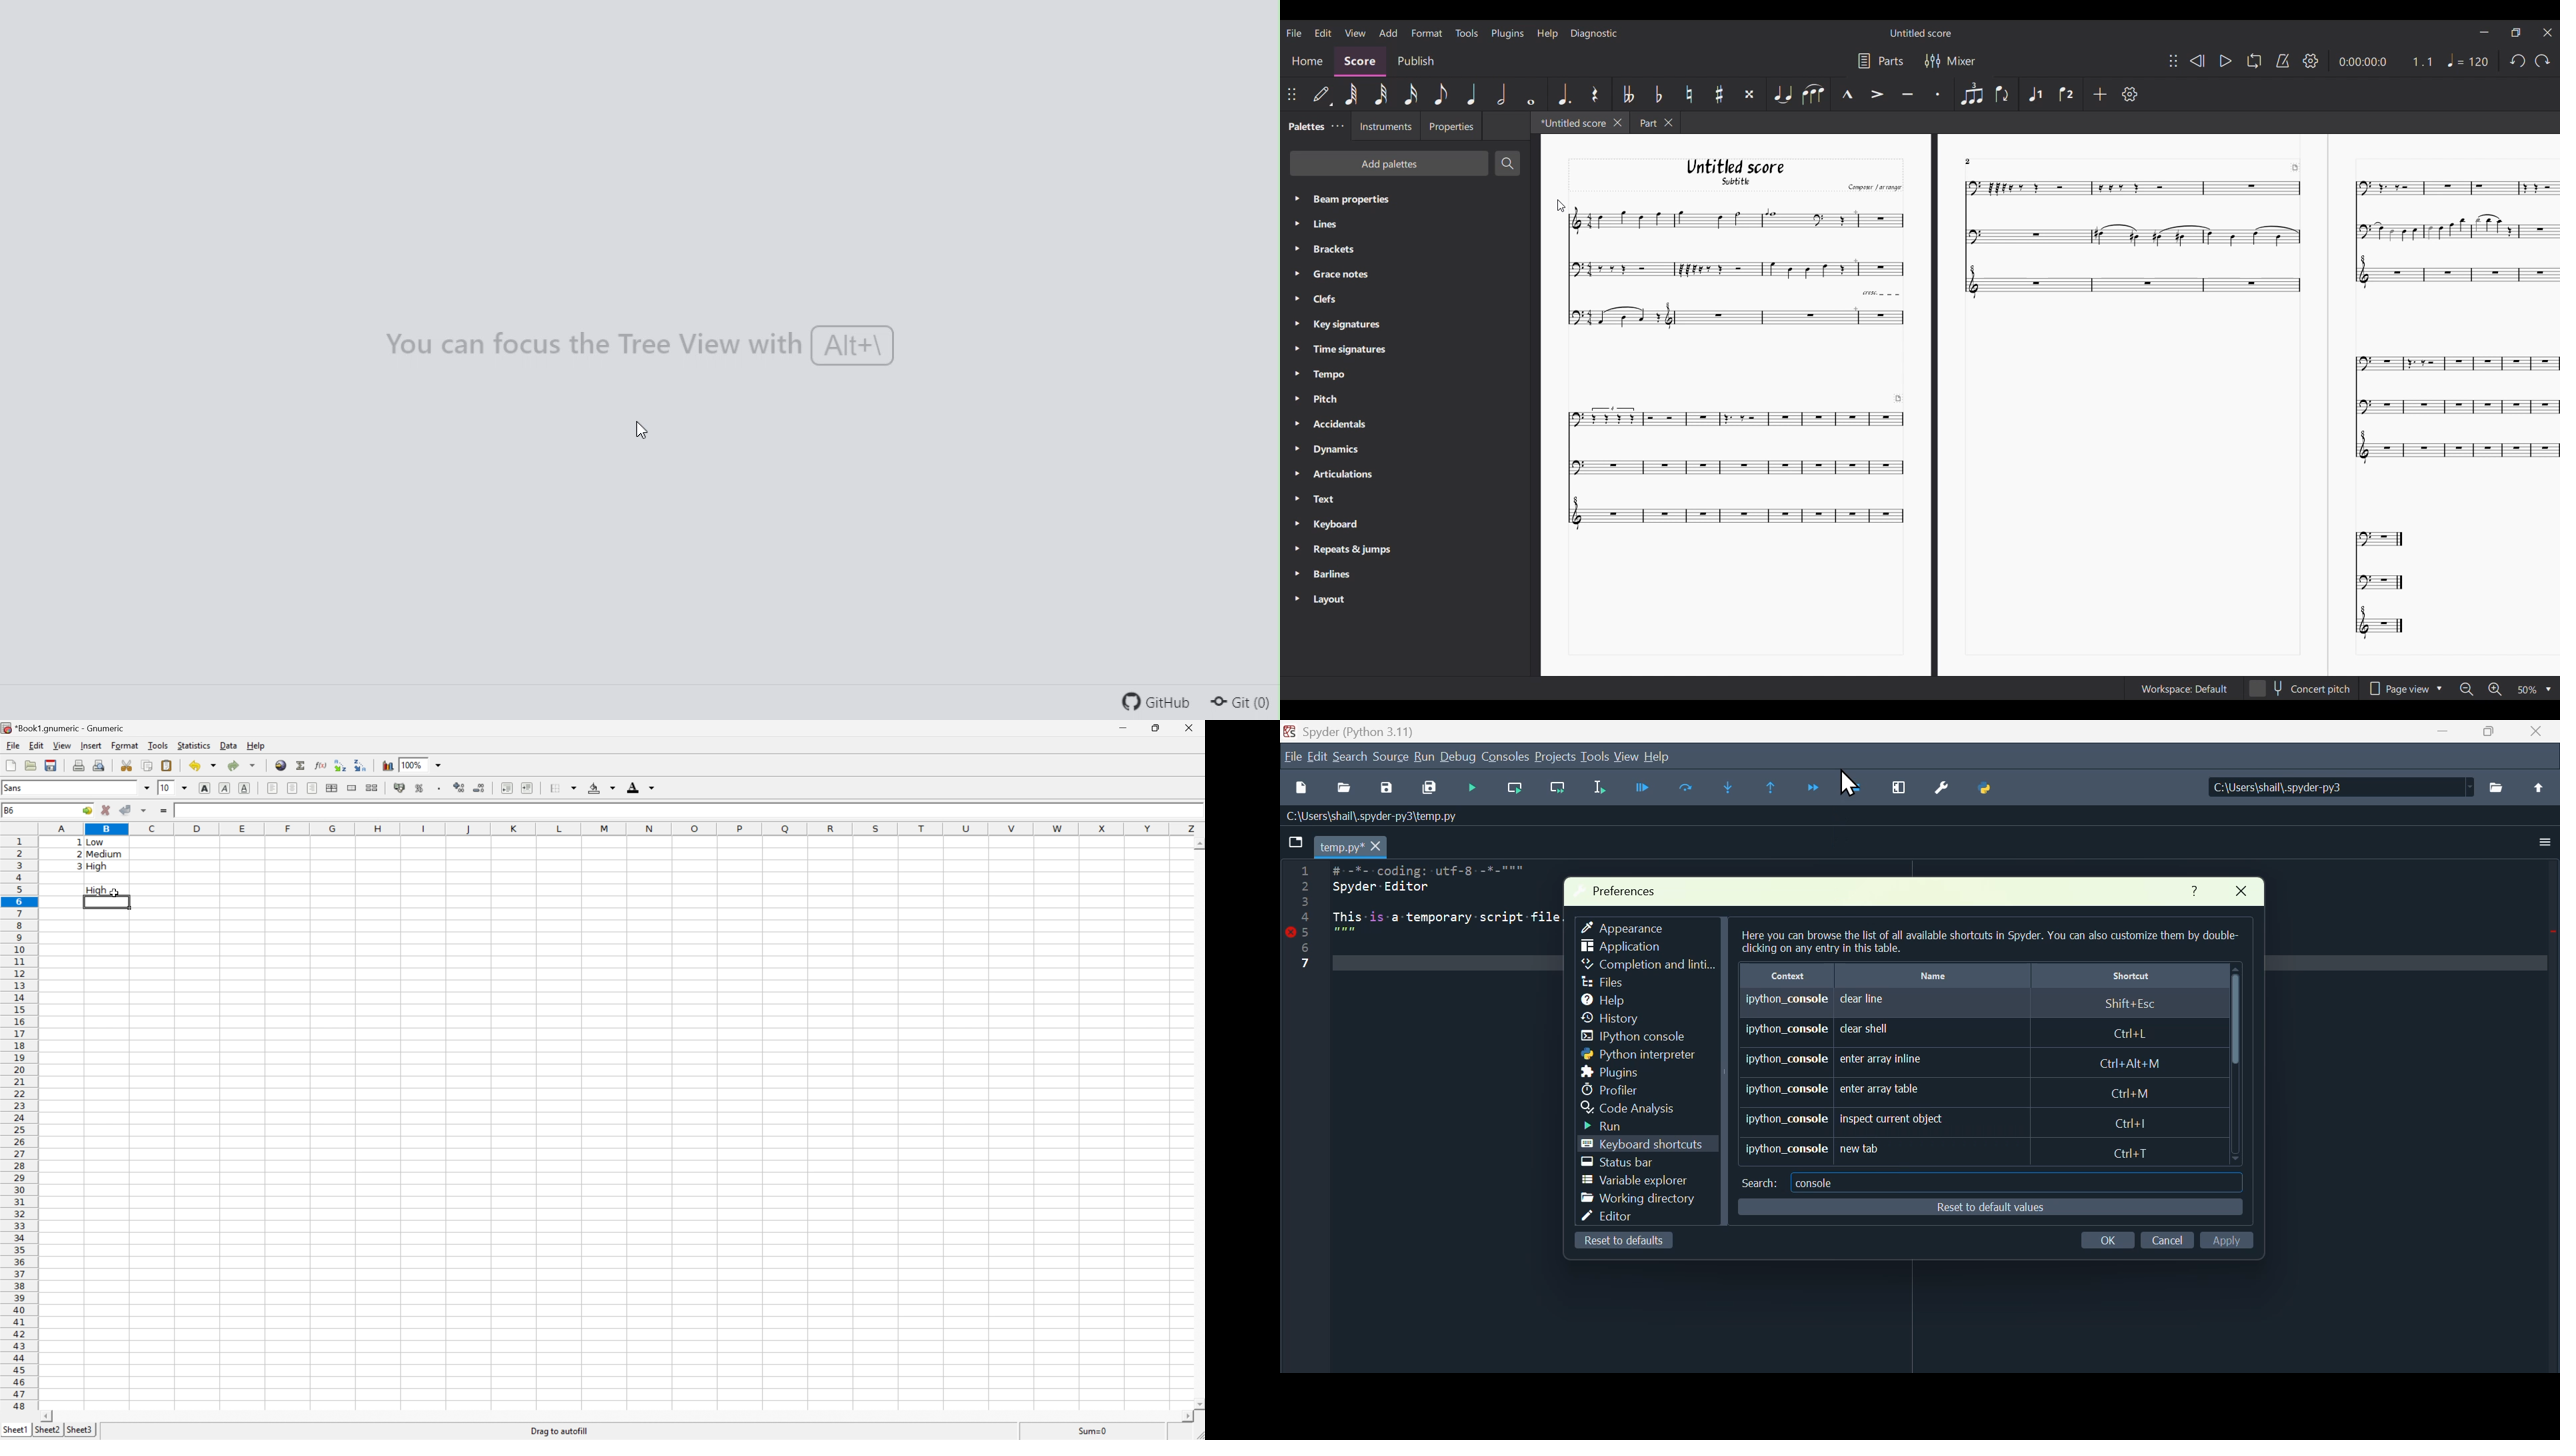 This screenshot has height=1456, width=2576. What do you see at coordinates (2167, 1241) in the screenshot?
I see `Cancel` at bounding box center [2167, 1241].